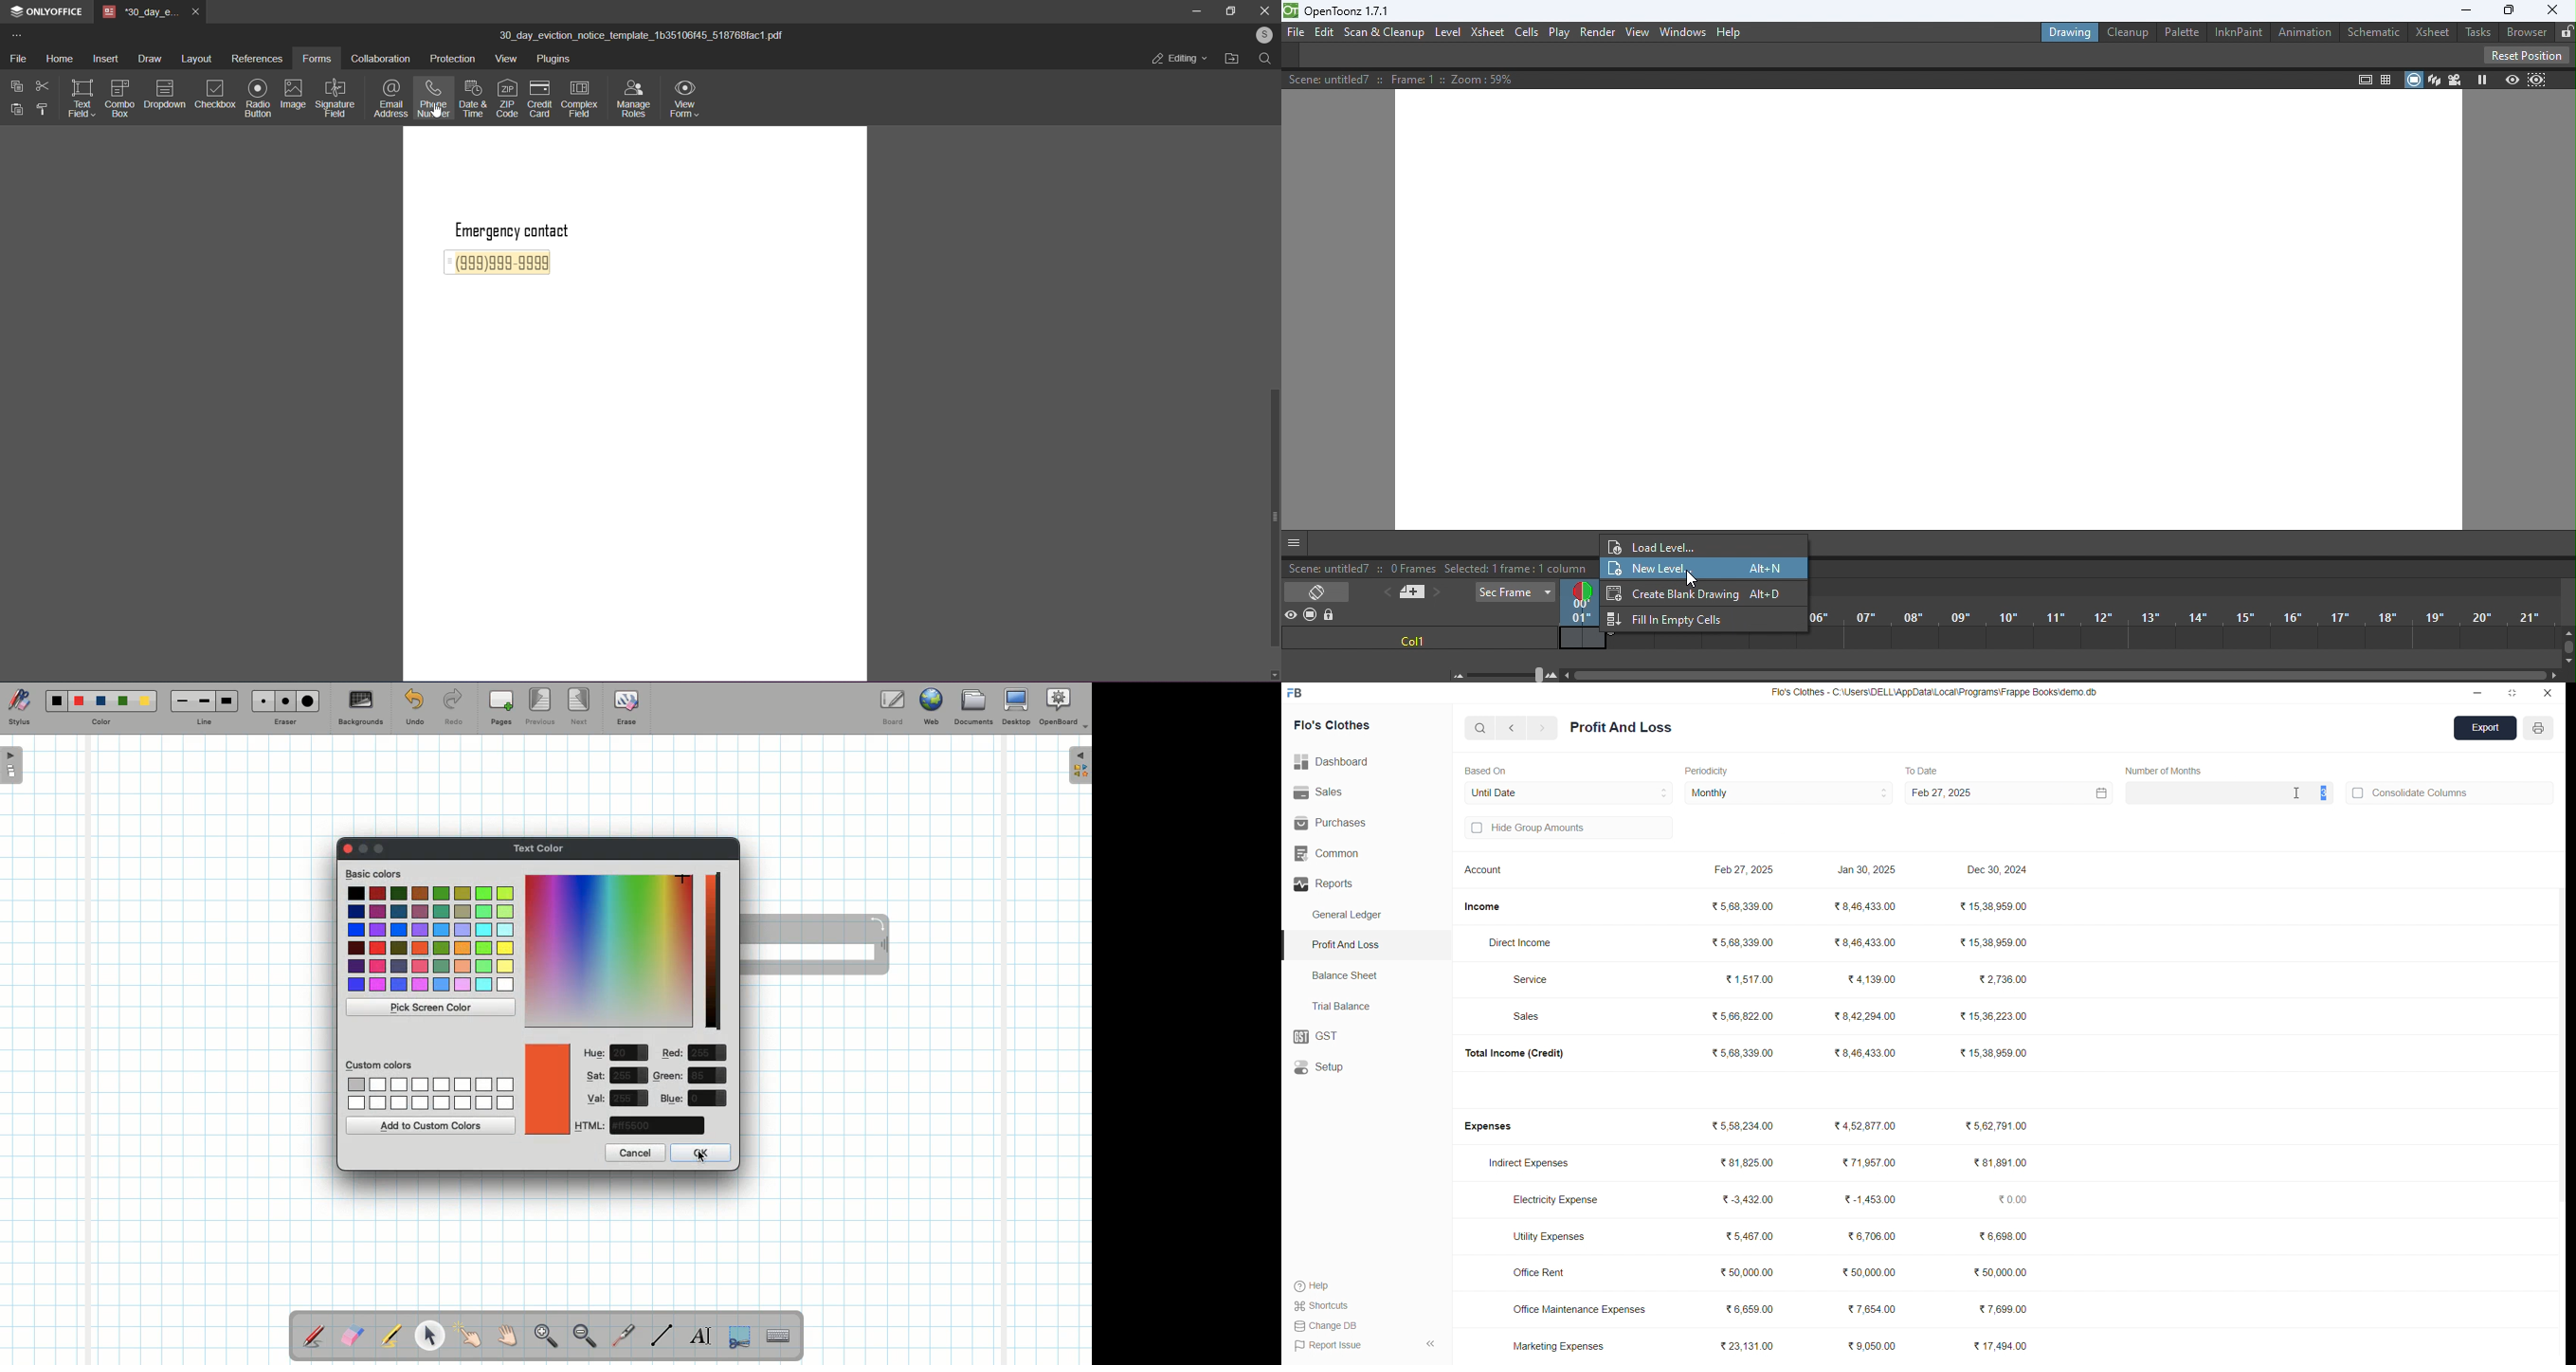 The image size is (2576, 1372). I want to click on New level, so click(1642, 570).